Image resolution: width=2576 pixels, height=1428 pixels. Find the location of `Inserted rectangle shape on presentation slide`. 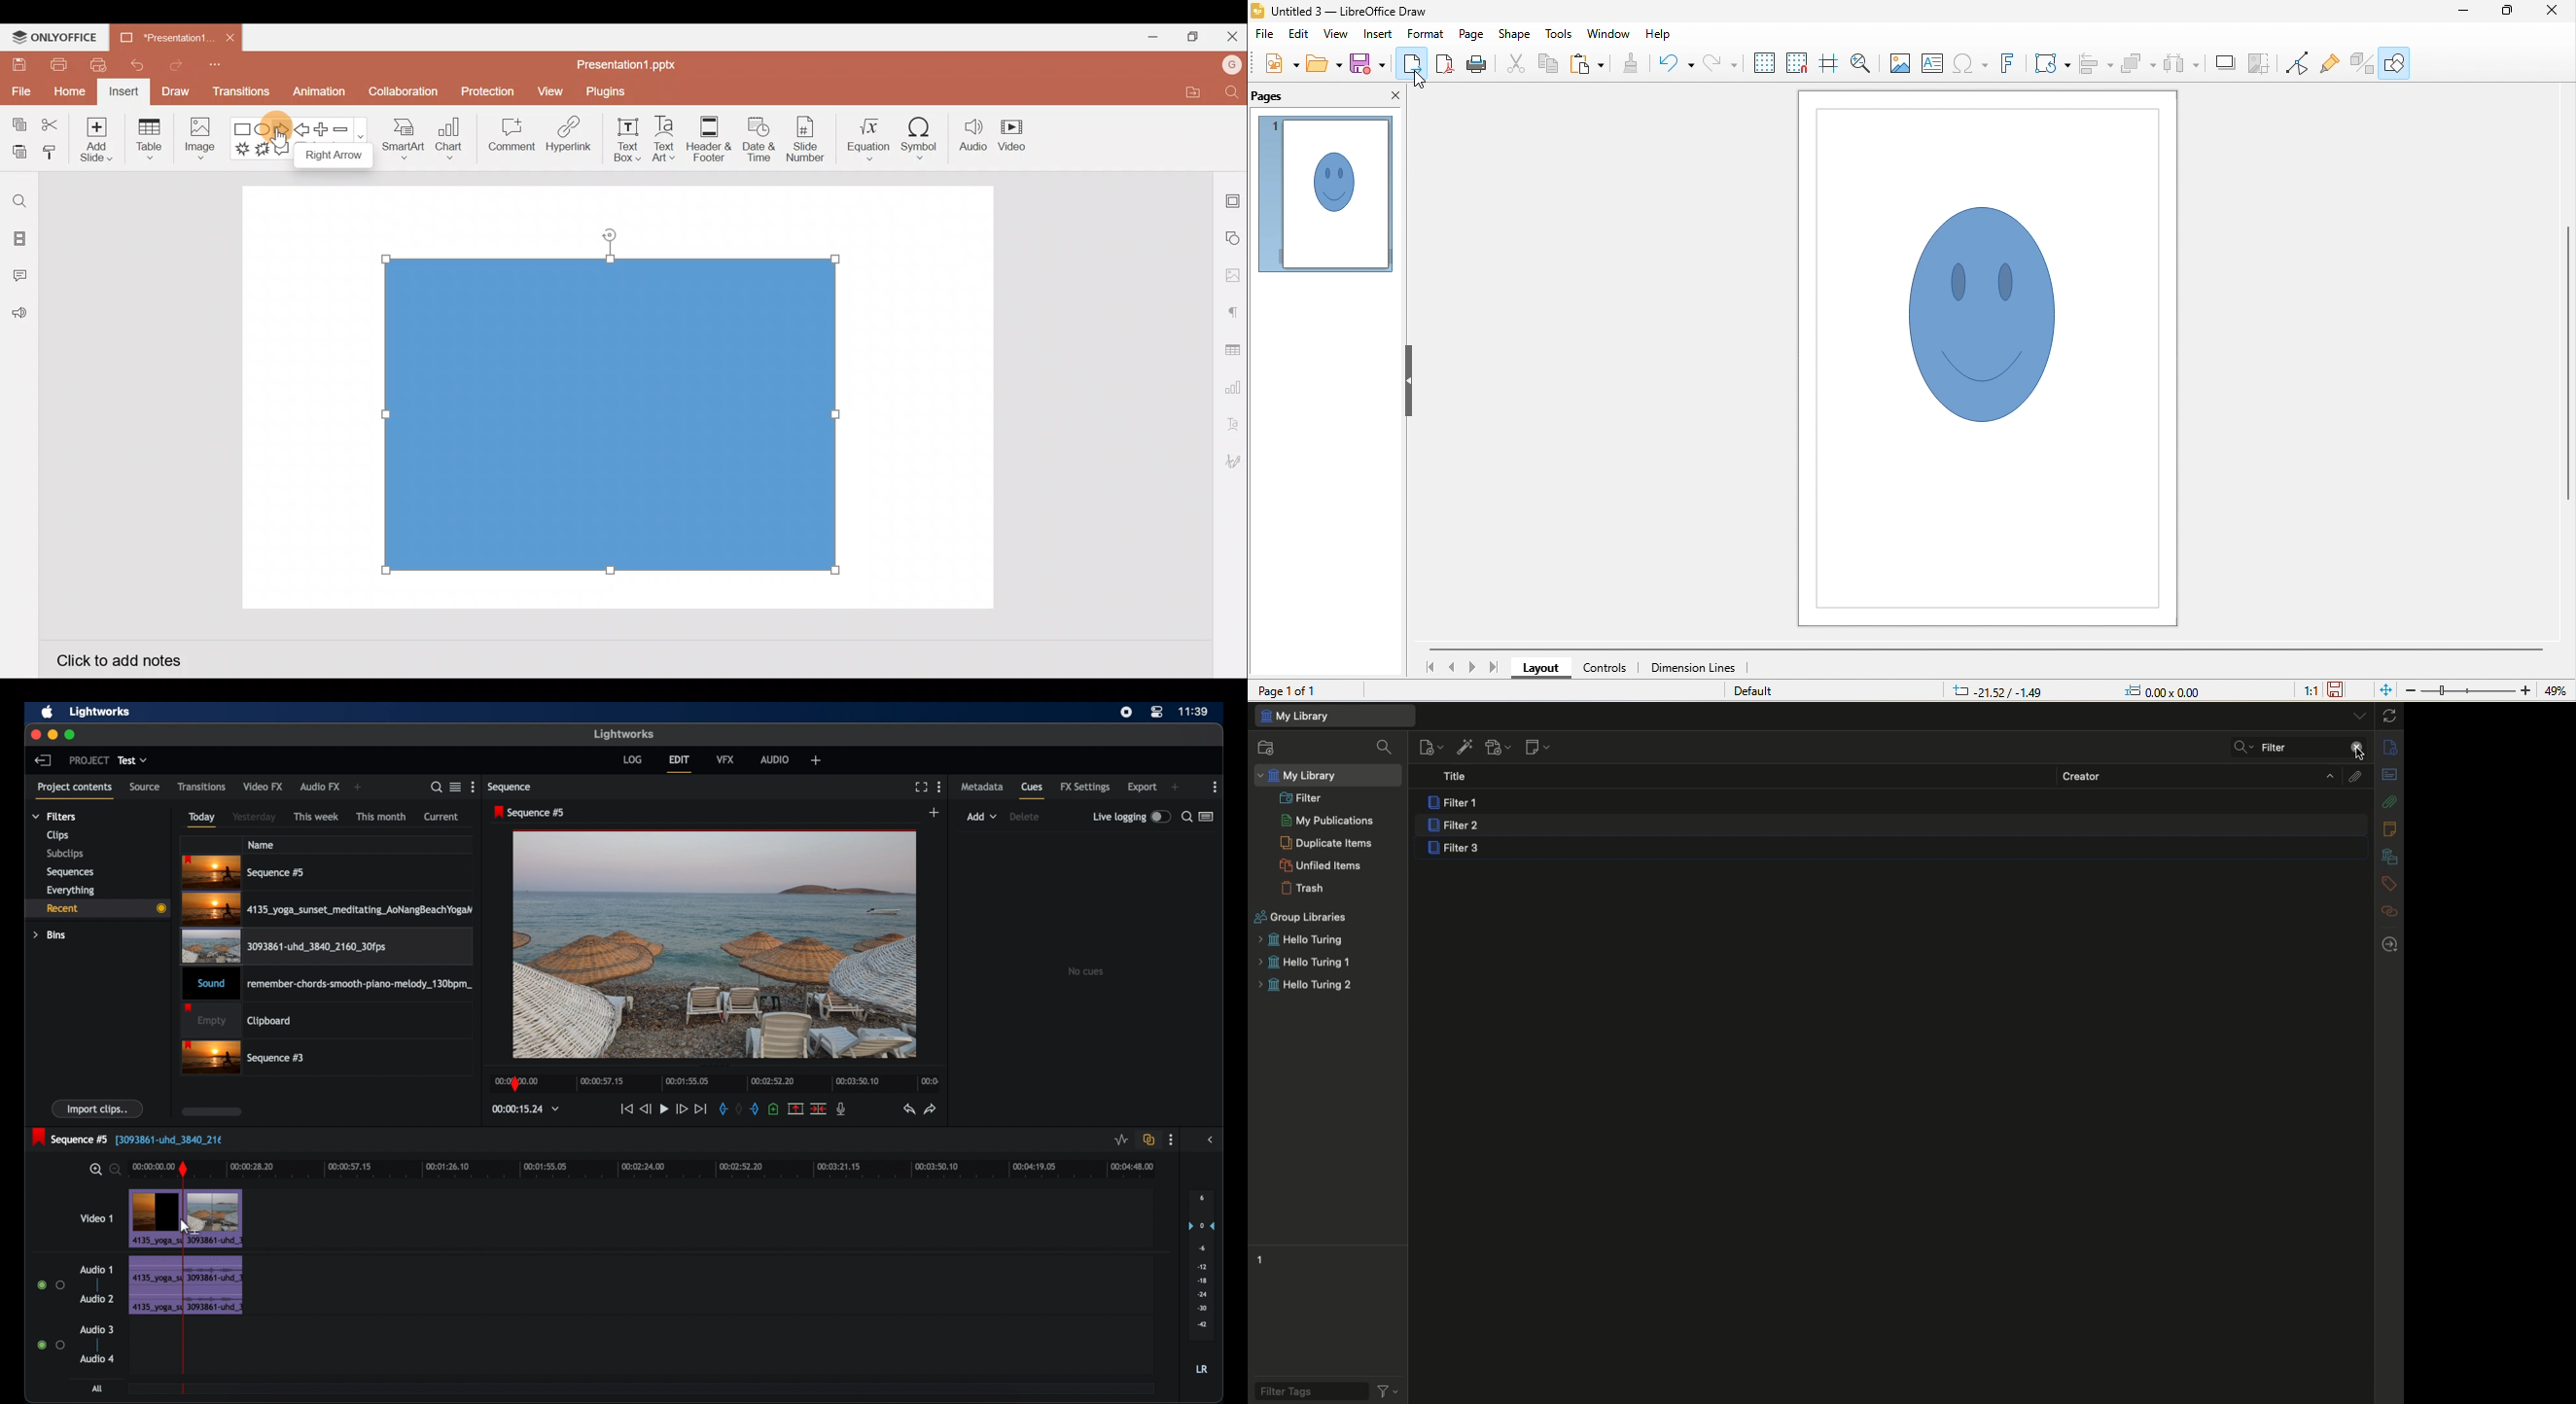

Inserted rectangle shape on presentation slide is located at coordinates (610, 411).